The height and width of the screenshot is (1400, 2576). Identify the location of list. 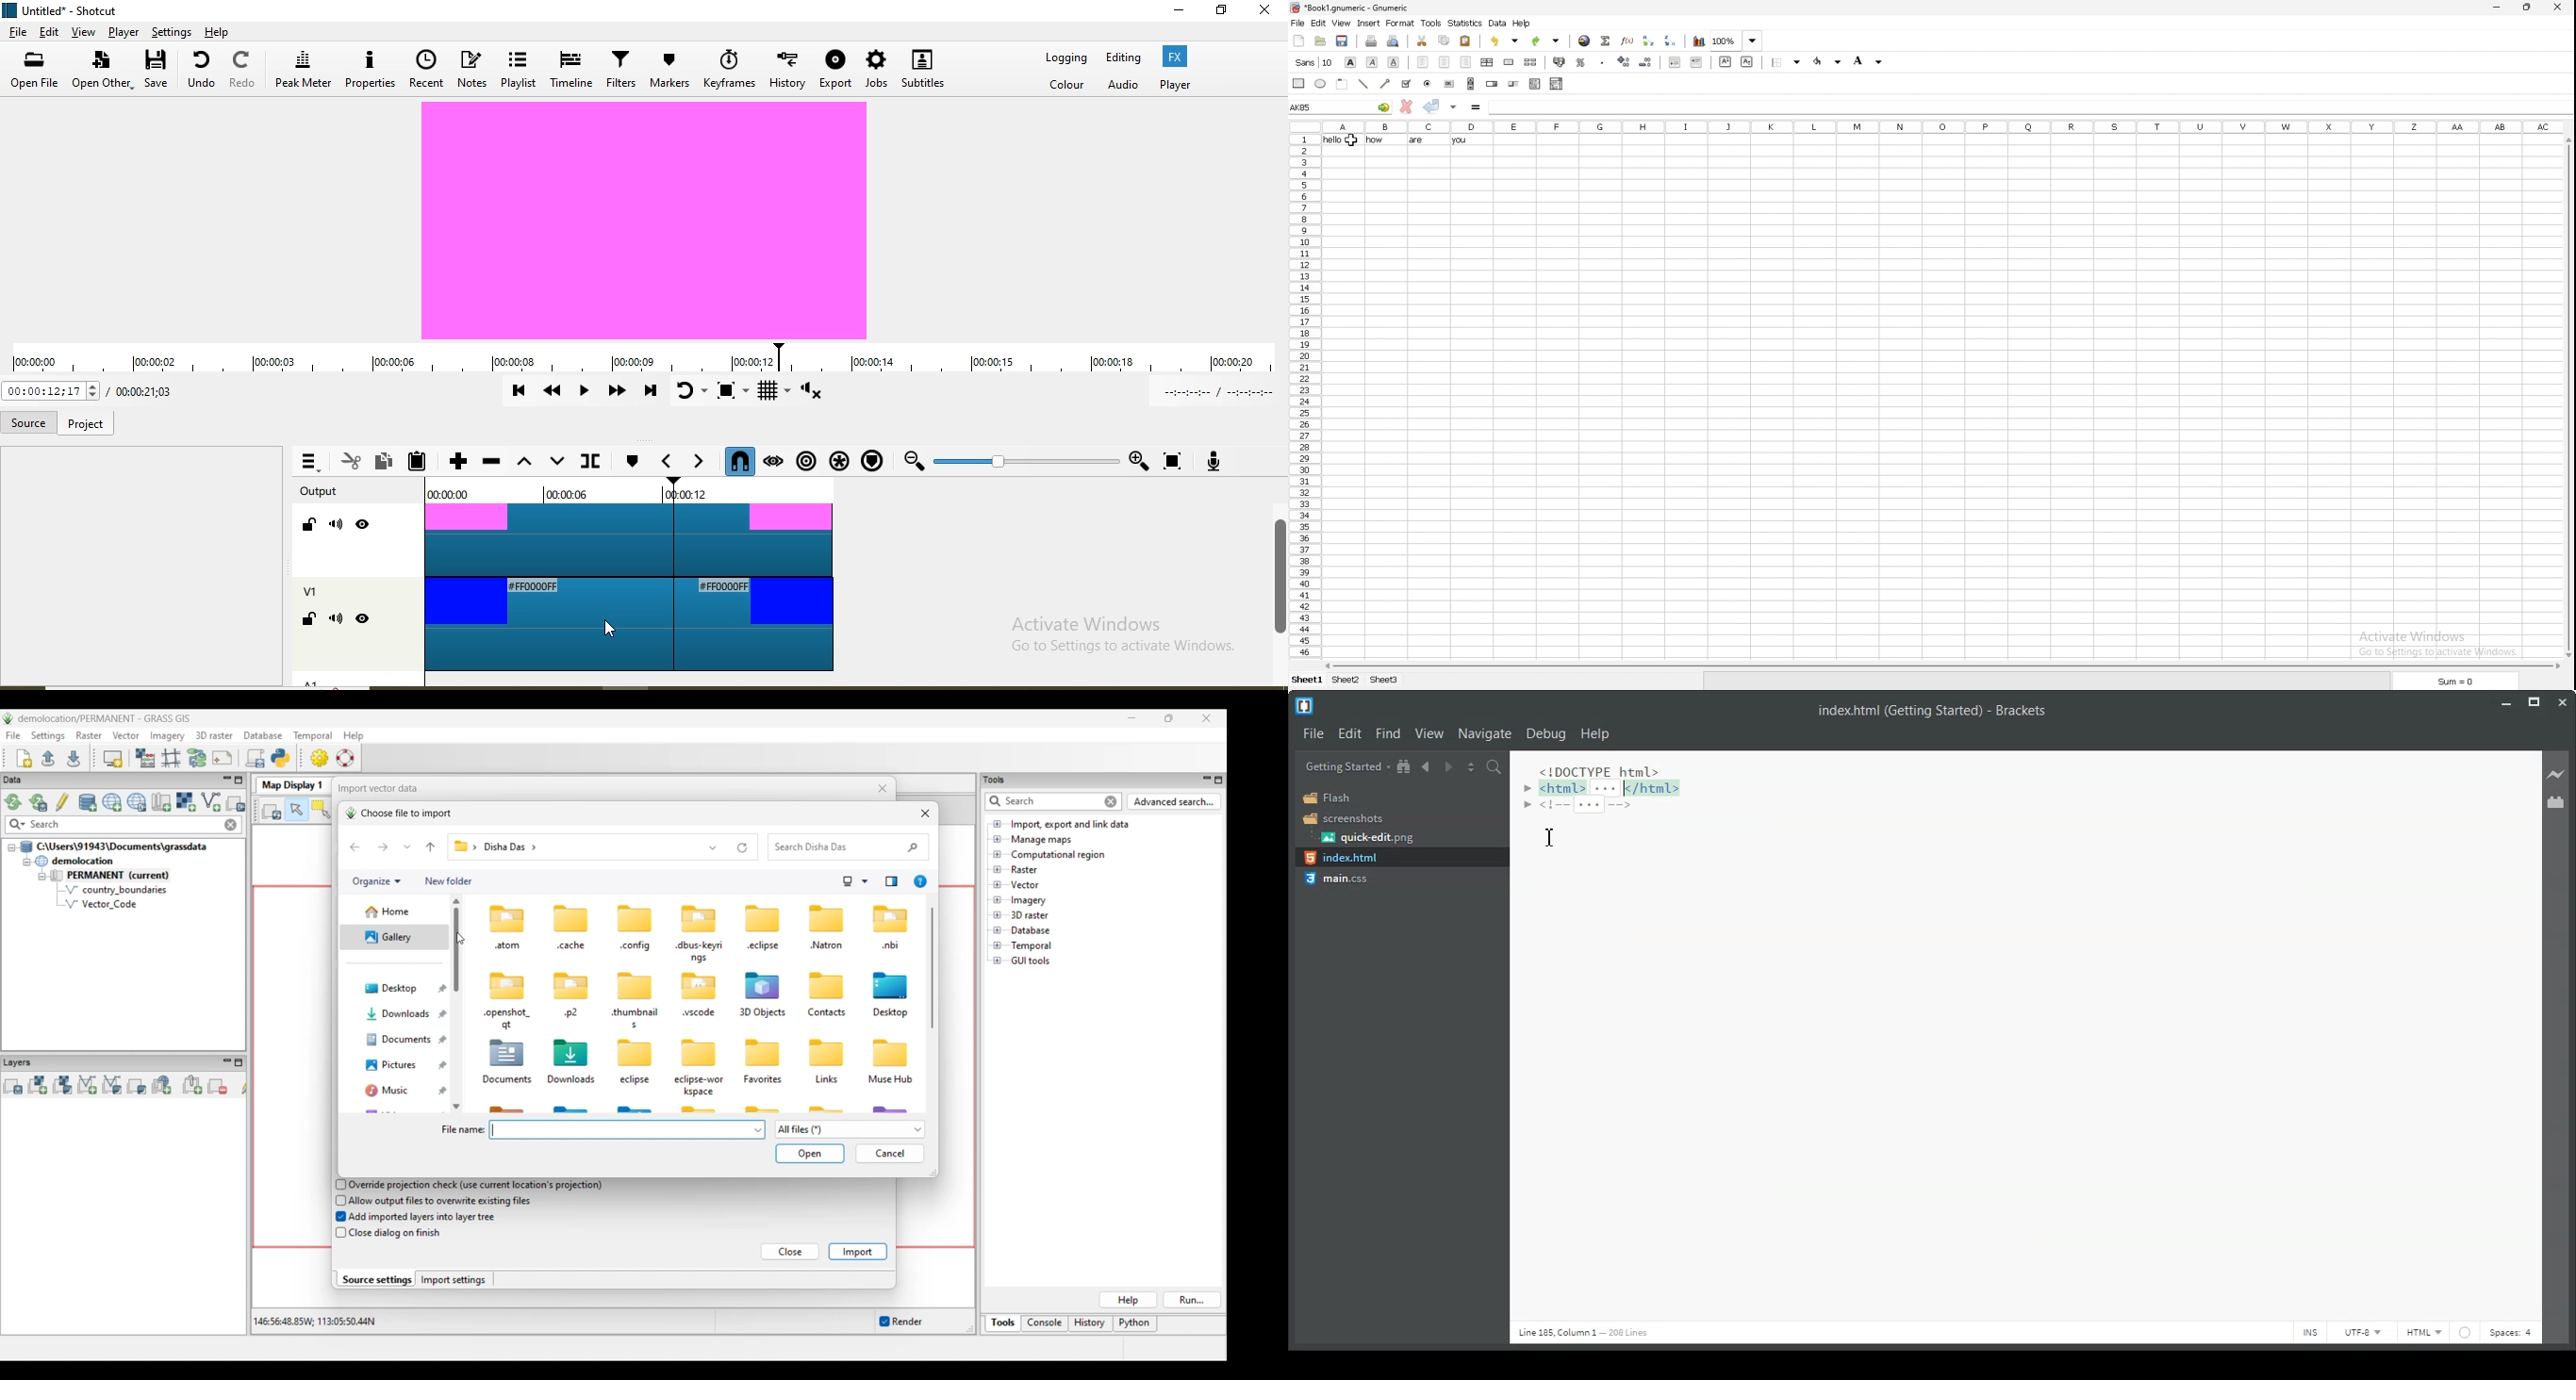
(1535, 84).